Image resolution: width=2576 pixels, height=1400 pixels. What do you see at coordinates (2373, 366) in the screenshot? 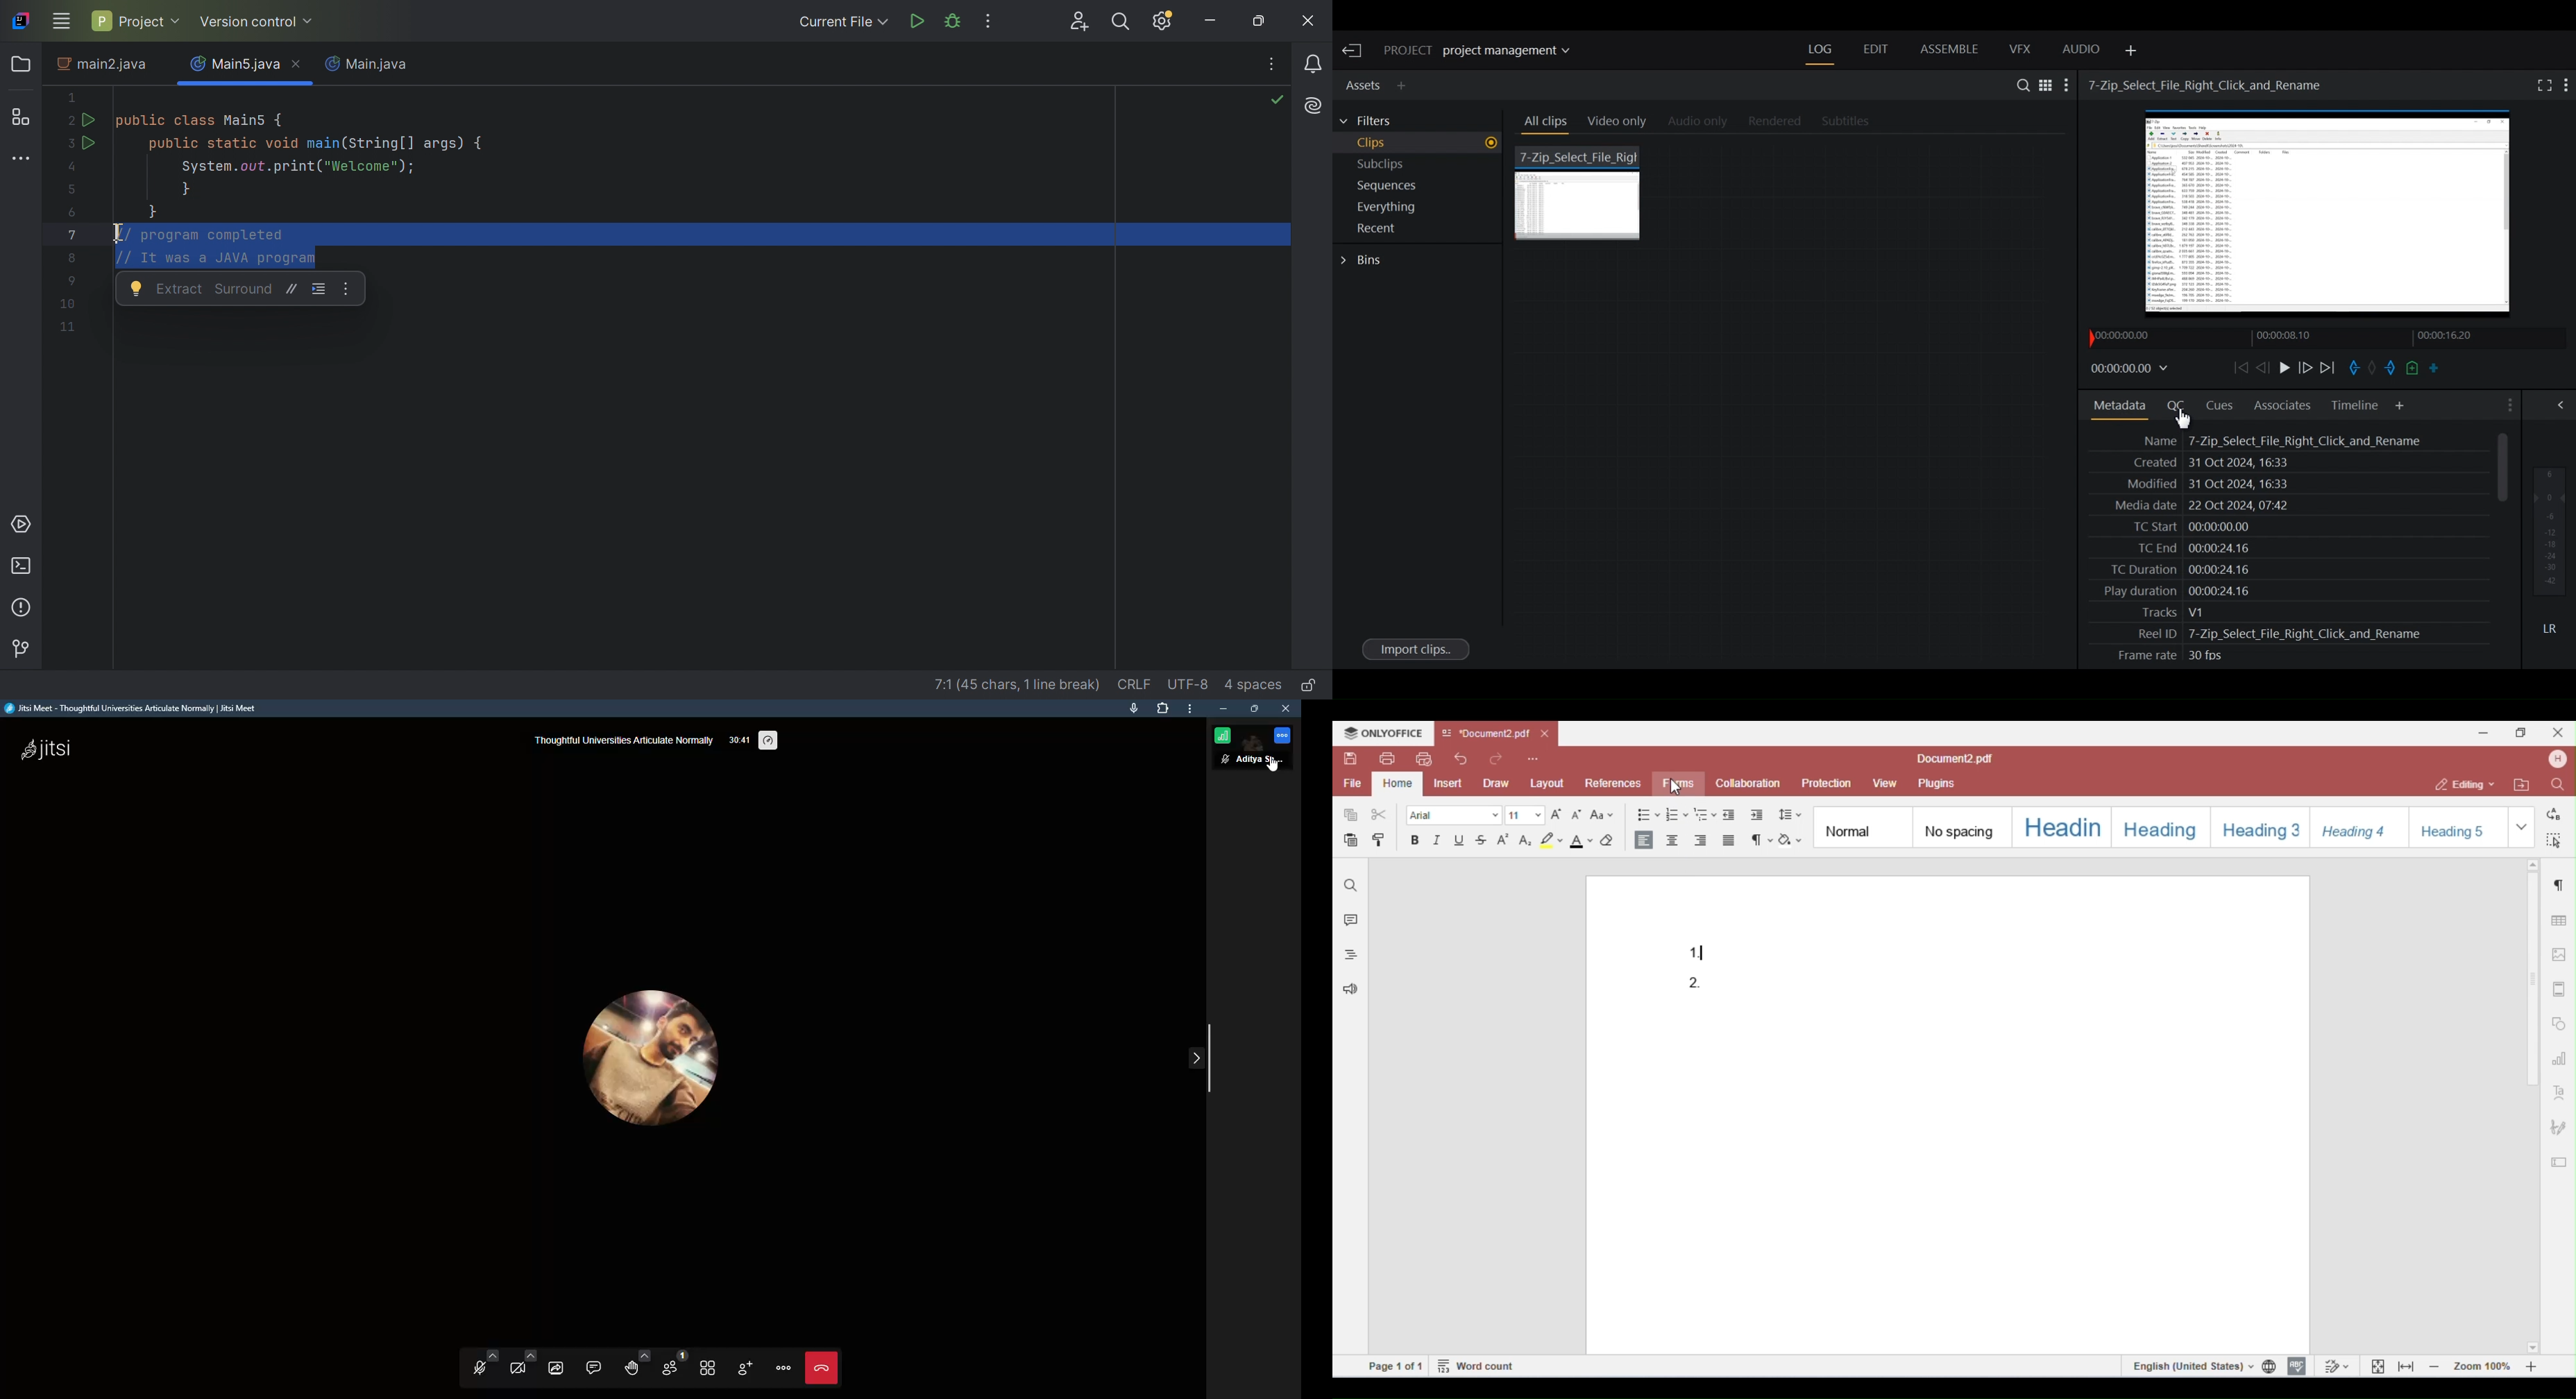
I see `Task` at bounding box center [2373, 366].